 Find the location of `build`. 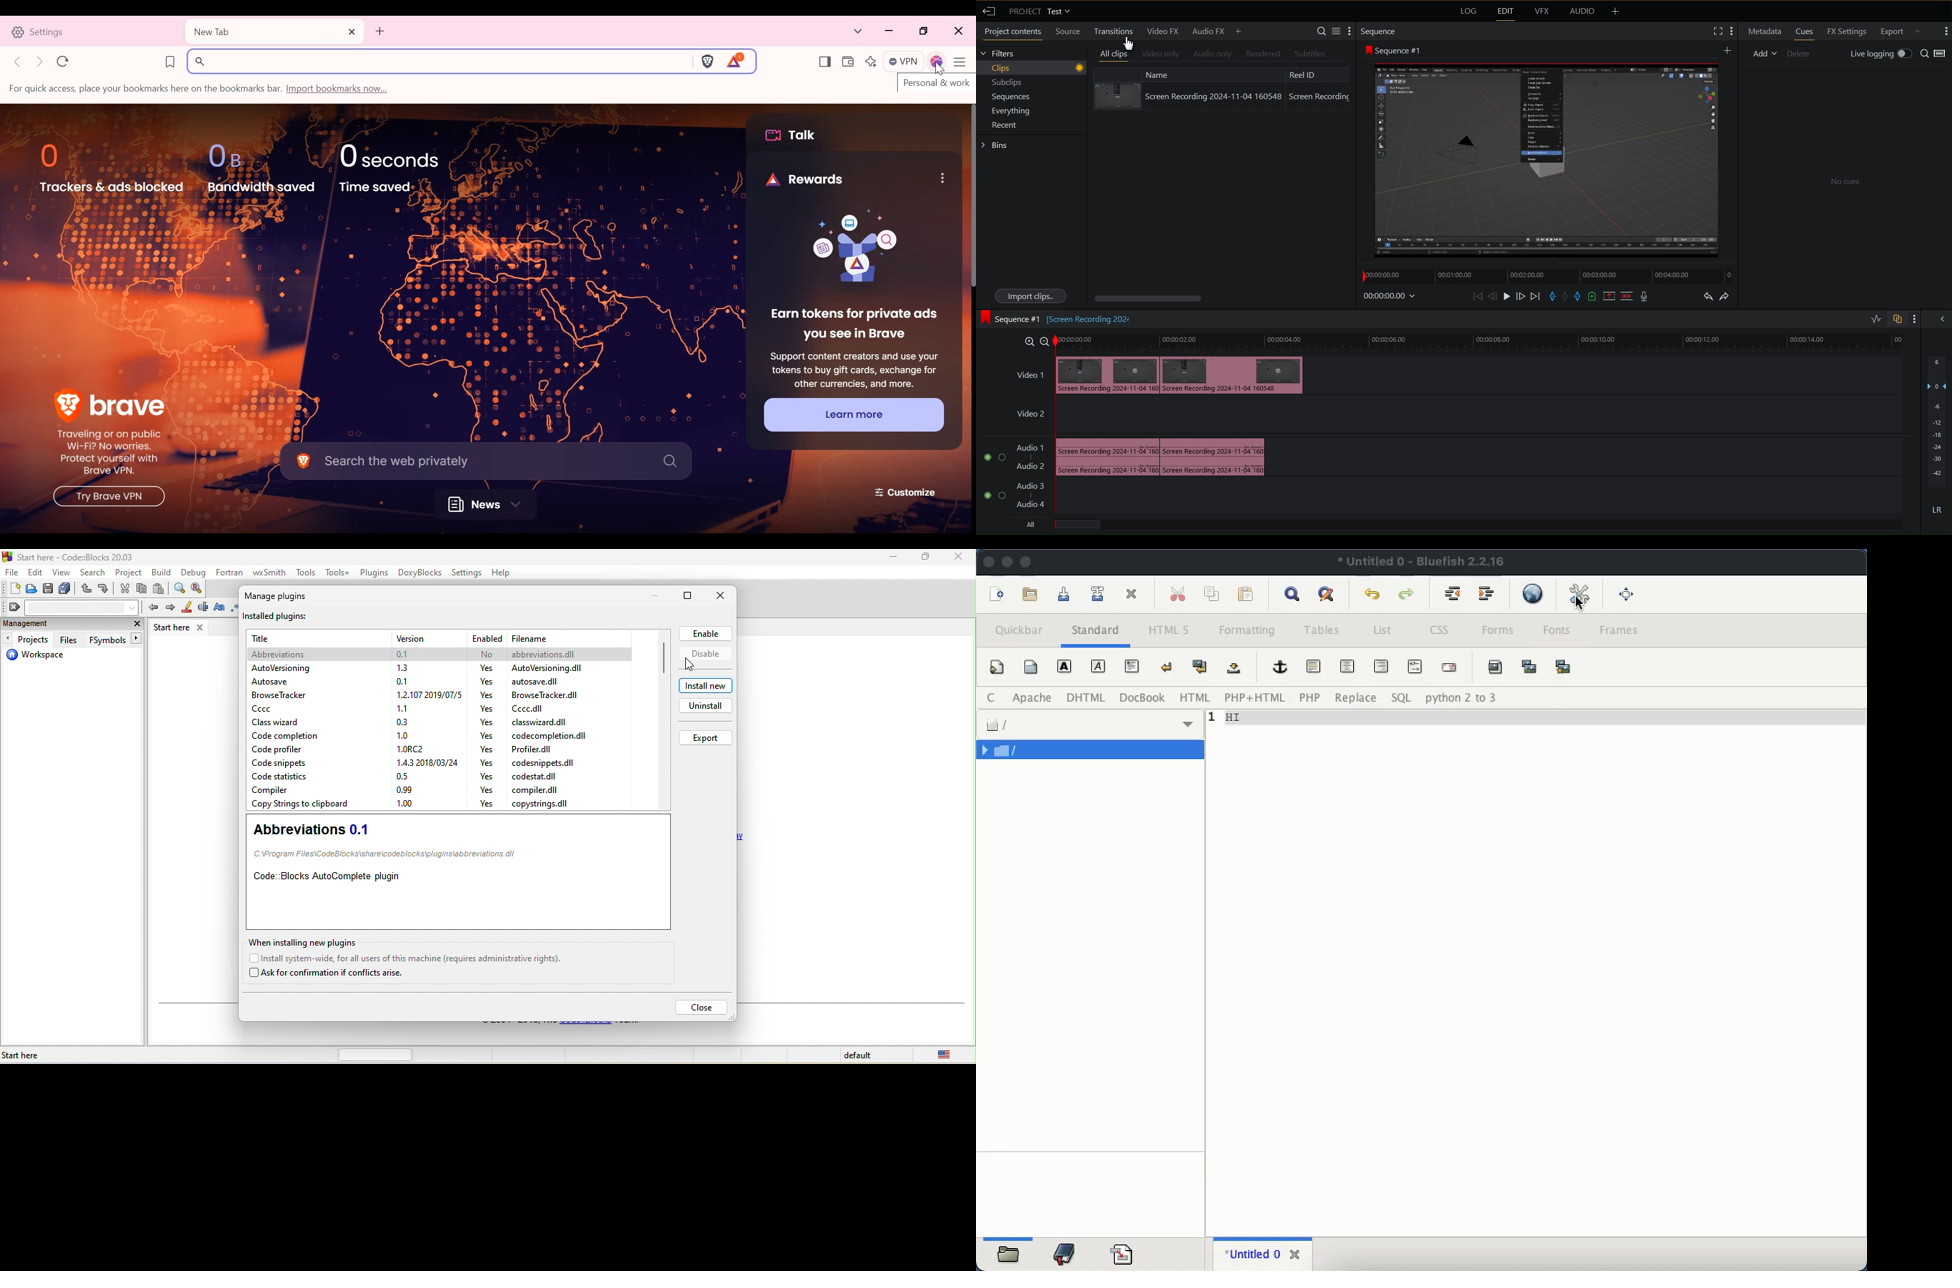

build is located at coordinates (162, 572).